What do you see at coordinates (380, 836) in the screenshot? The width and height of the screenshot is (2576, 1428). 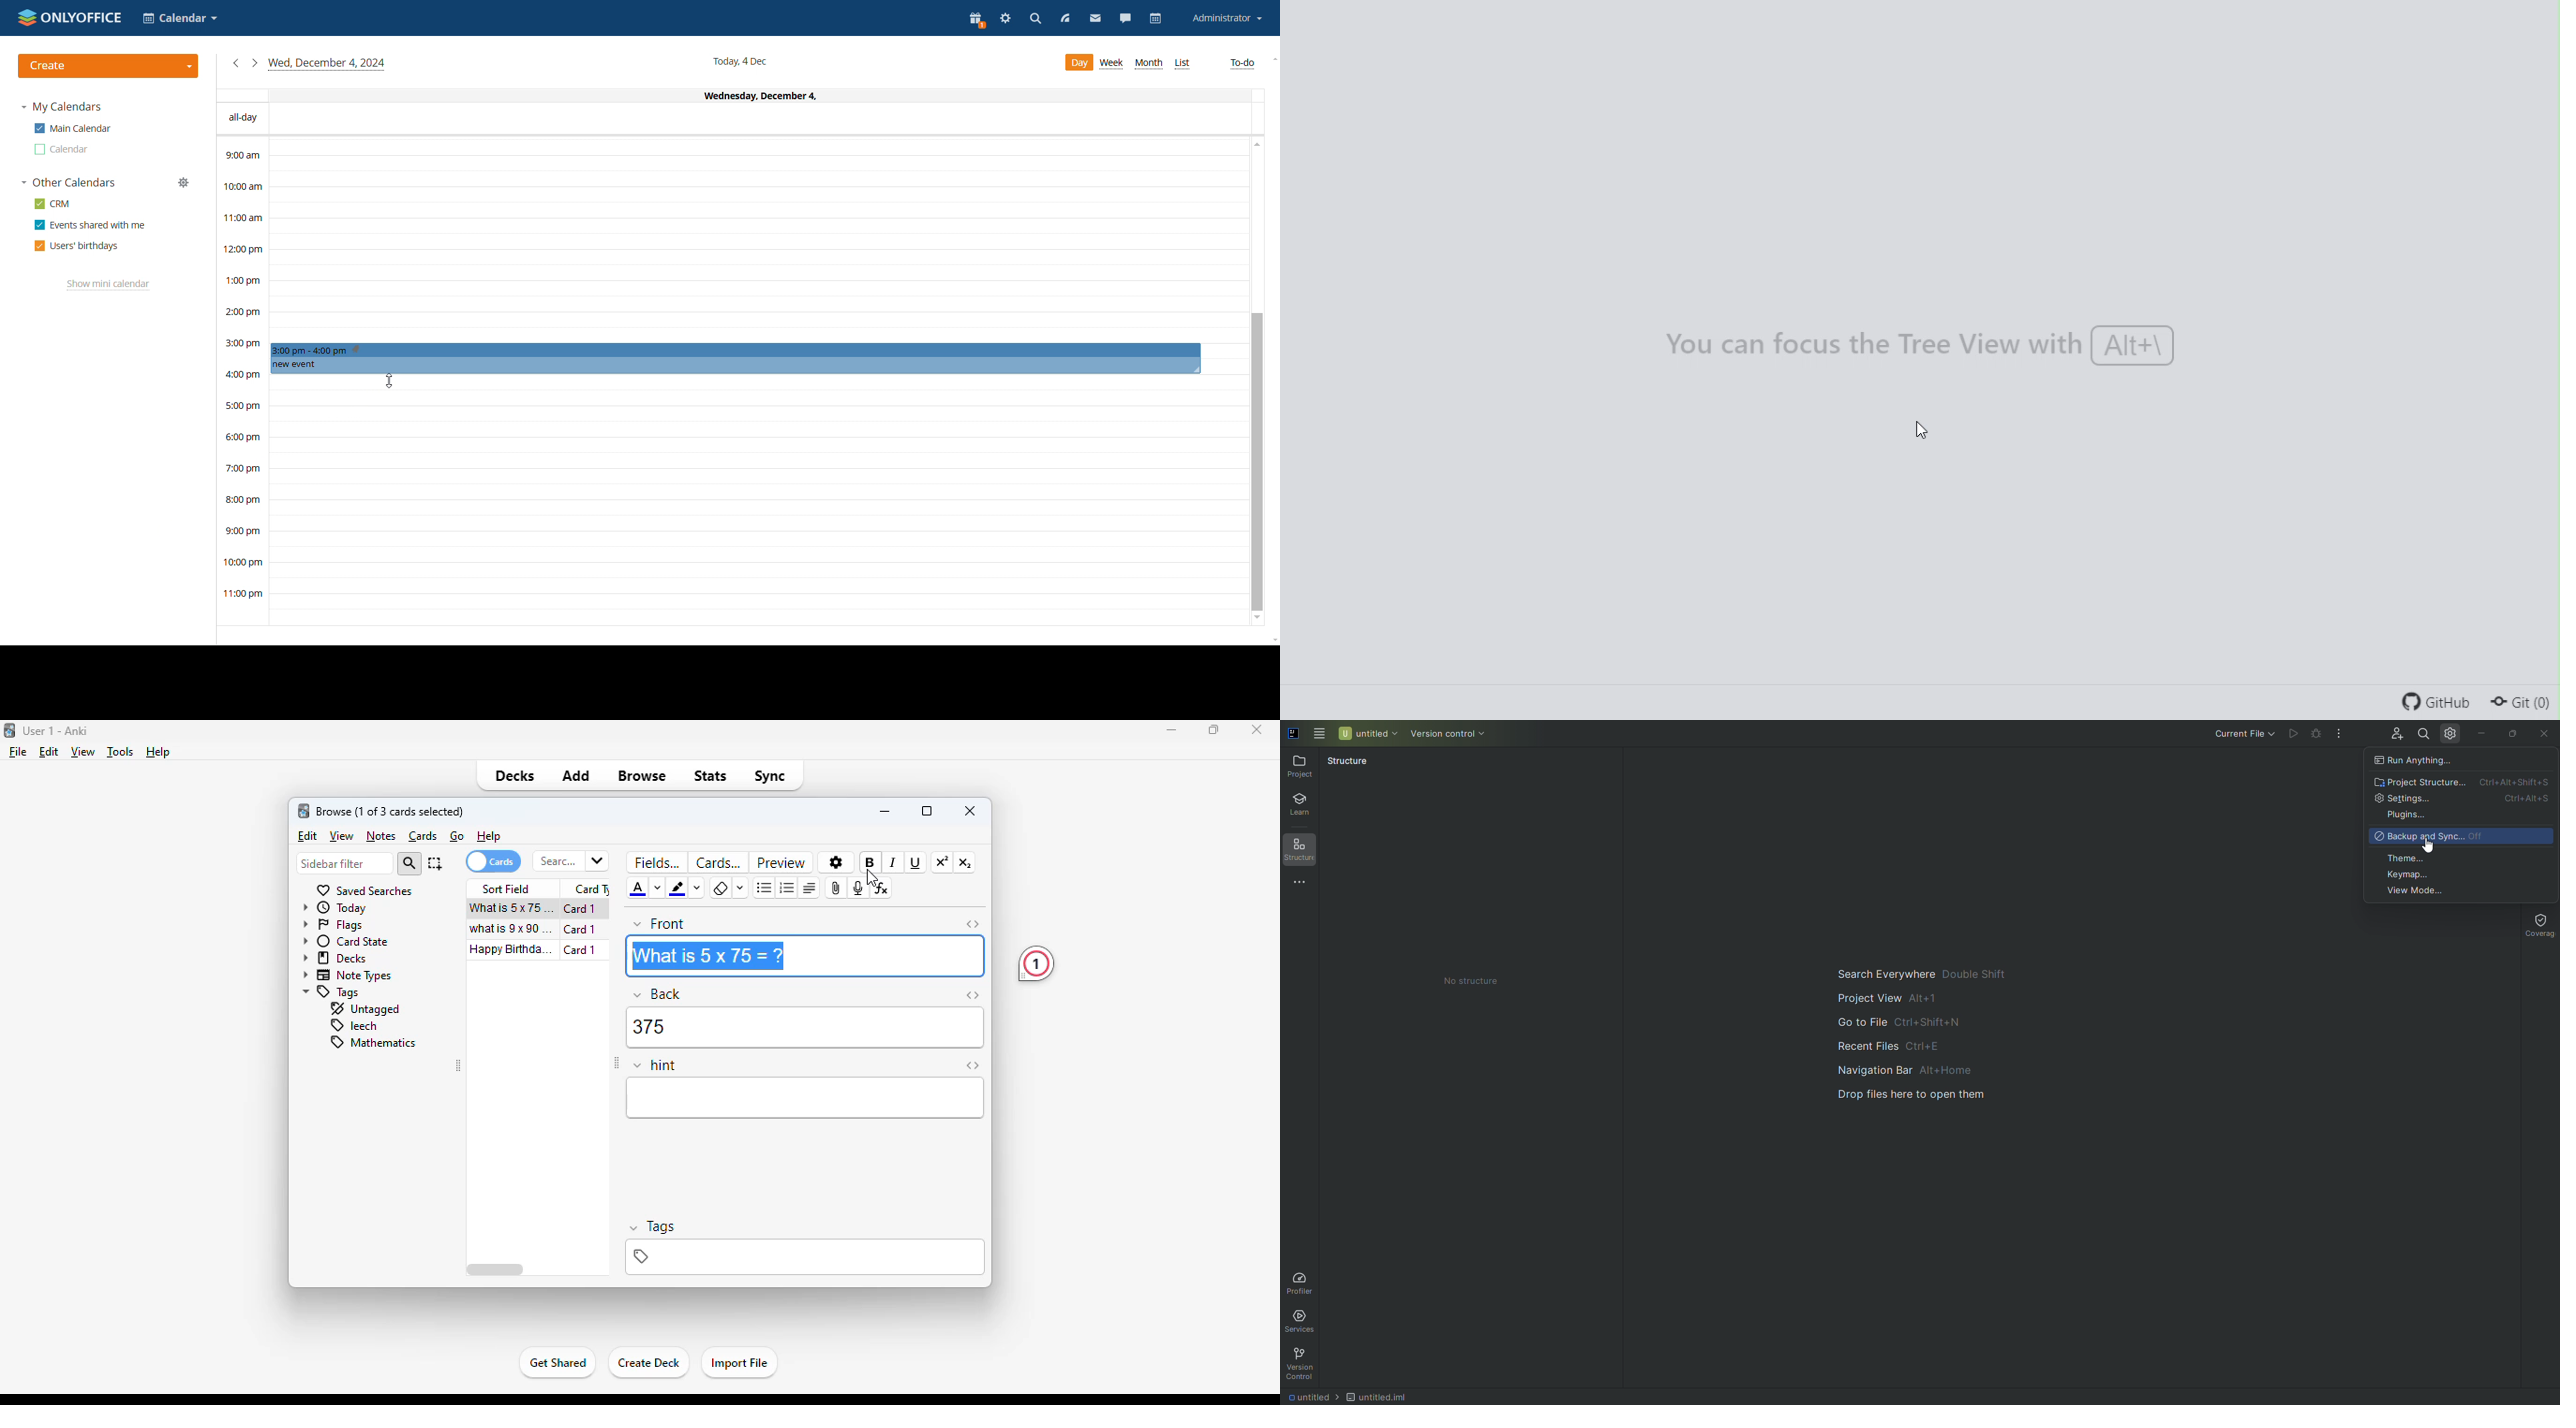 I see `notes` at bounding box center [380, 836].